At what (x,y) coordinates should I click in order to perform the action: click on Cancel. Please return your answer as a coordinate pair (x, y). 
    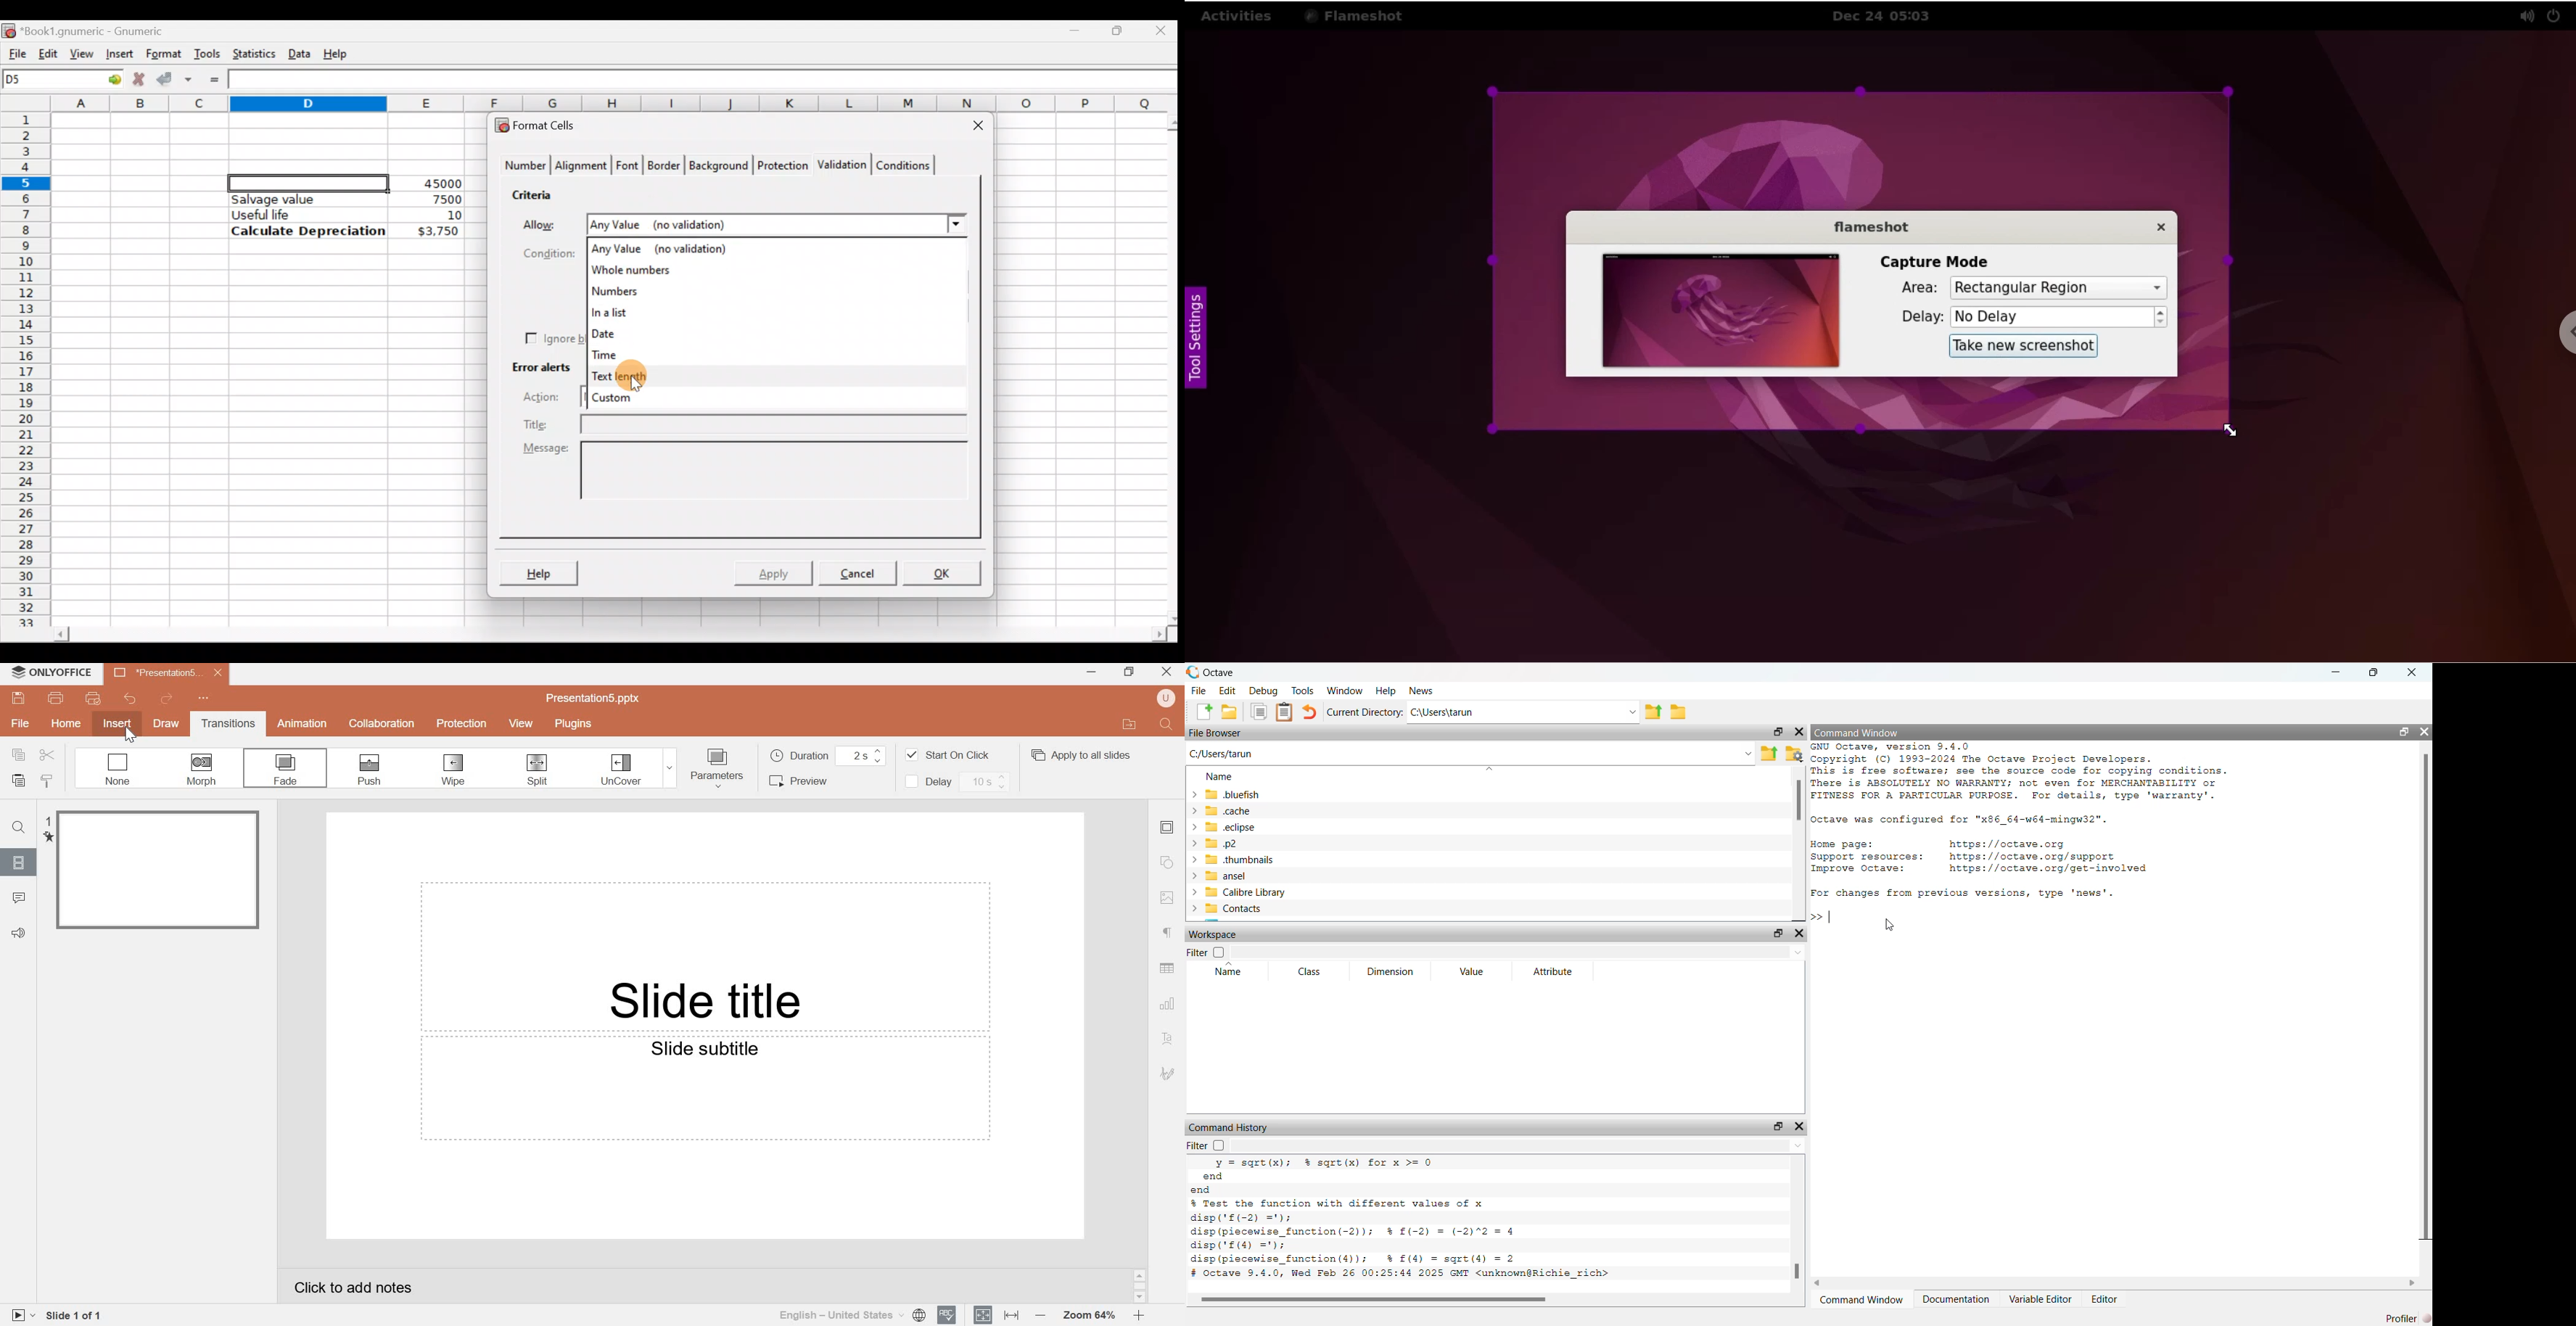
    Looking at the image, I should click on (856, 572).